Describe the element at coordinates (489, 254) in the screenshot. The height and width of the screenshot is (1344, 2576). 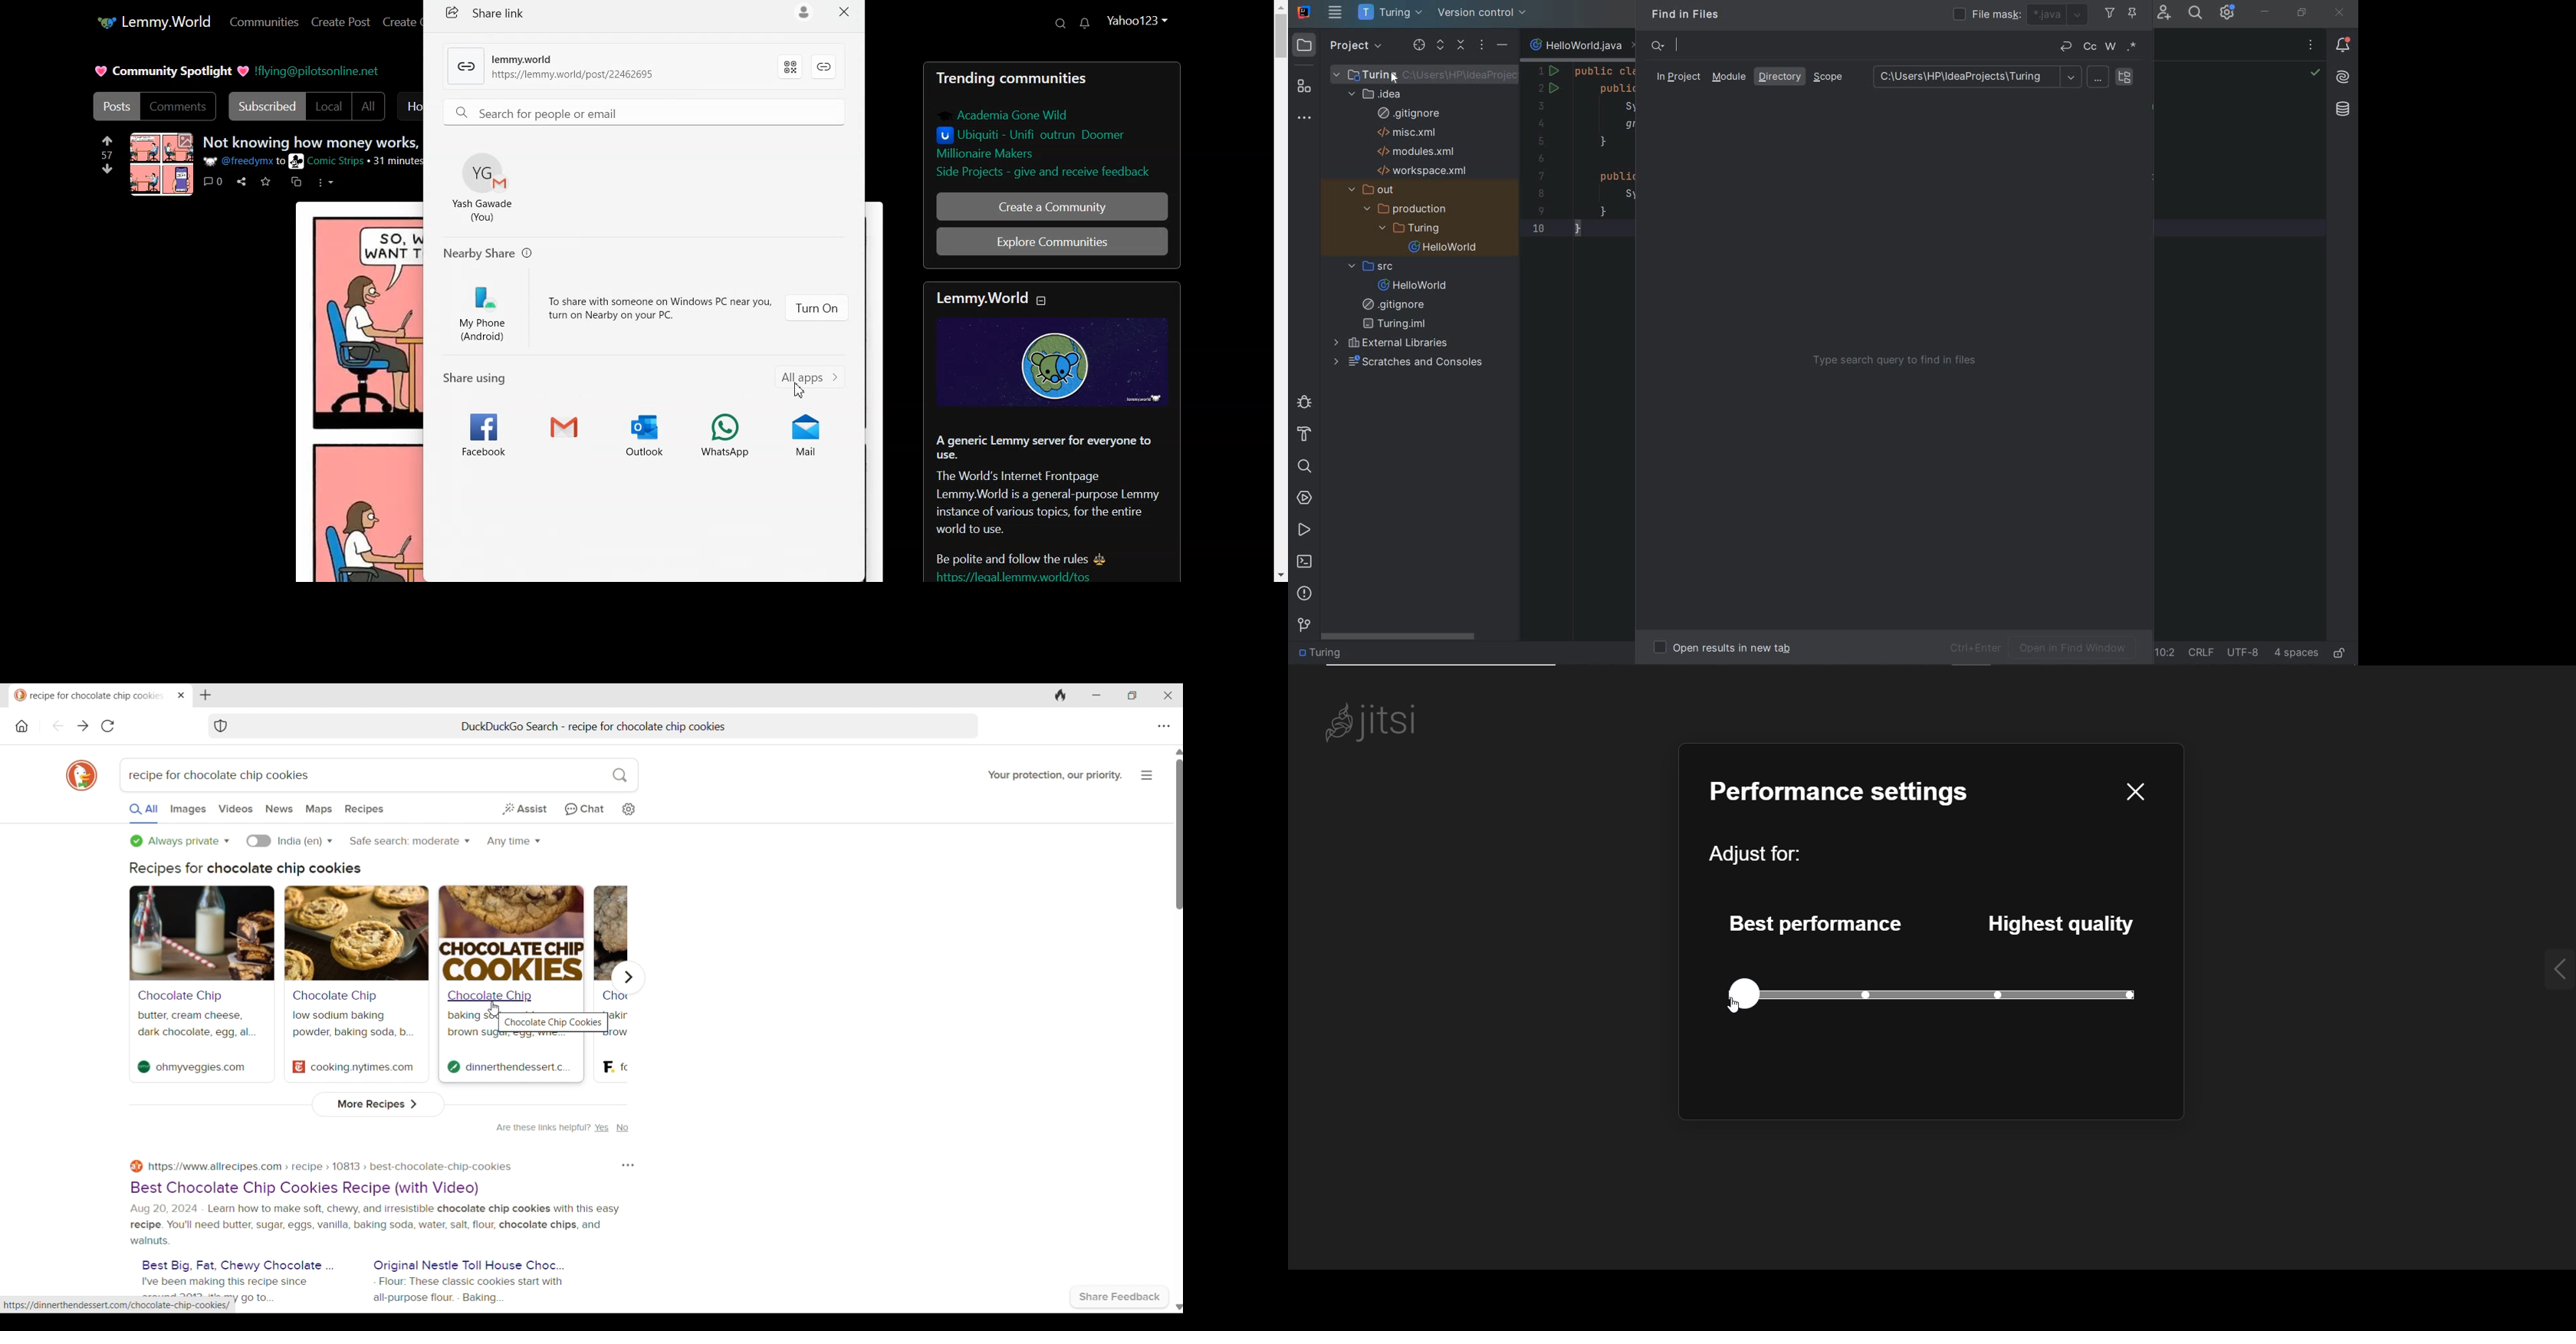
I see `Text` at that location.